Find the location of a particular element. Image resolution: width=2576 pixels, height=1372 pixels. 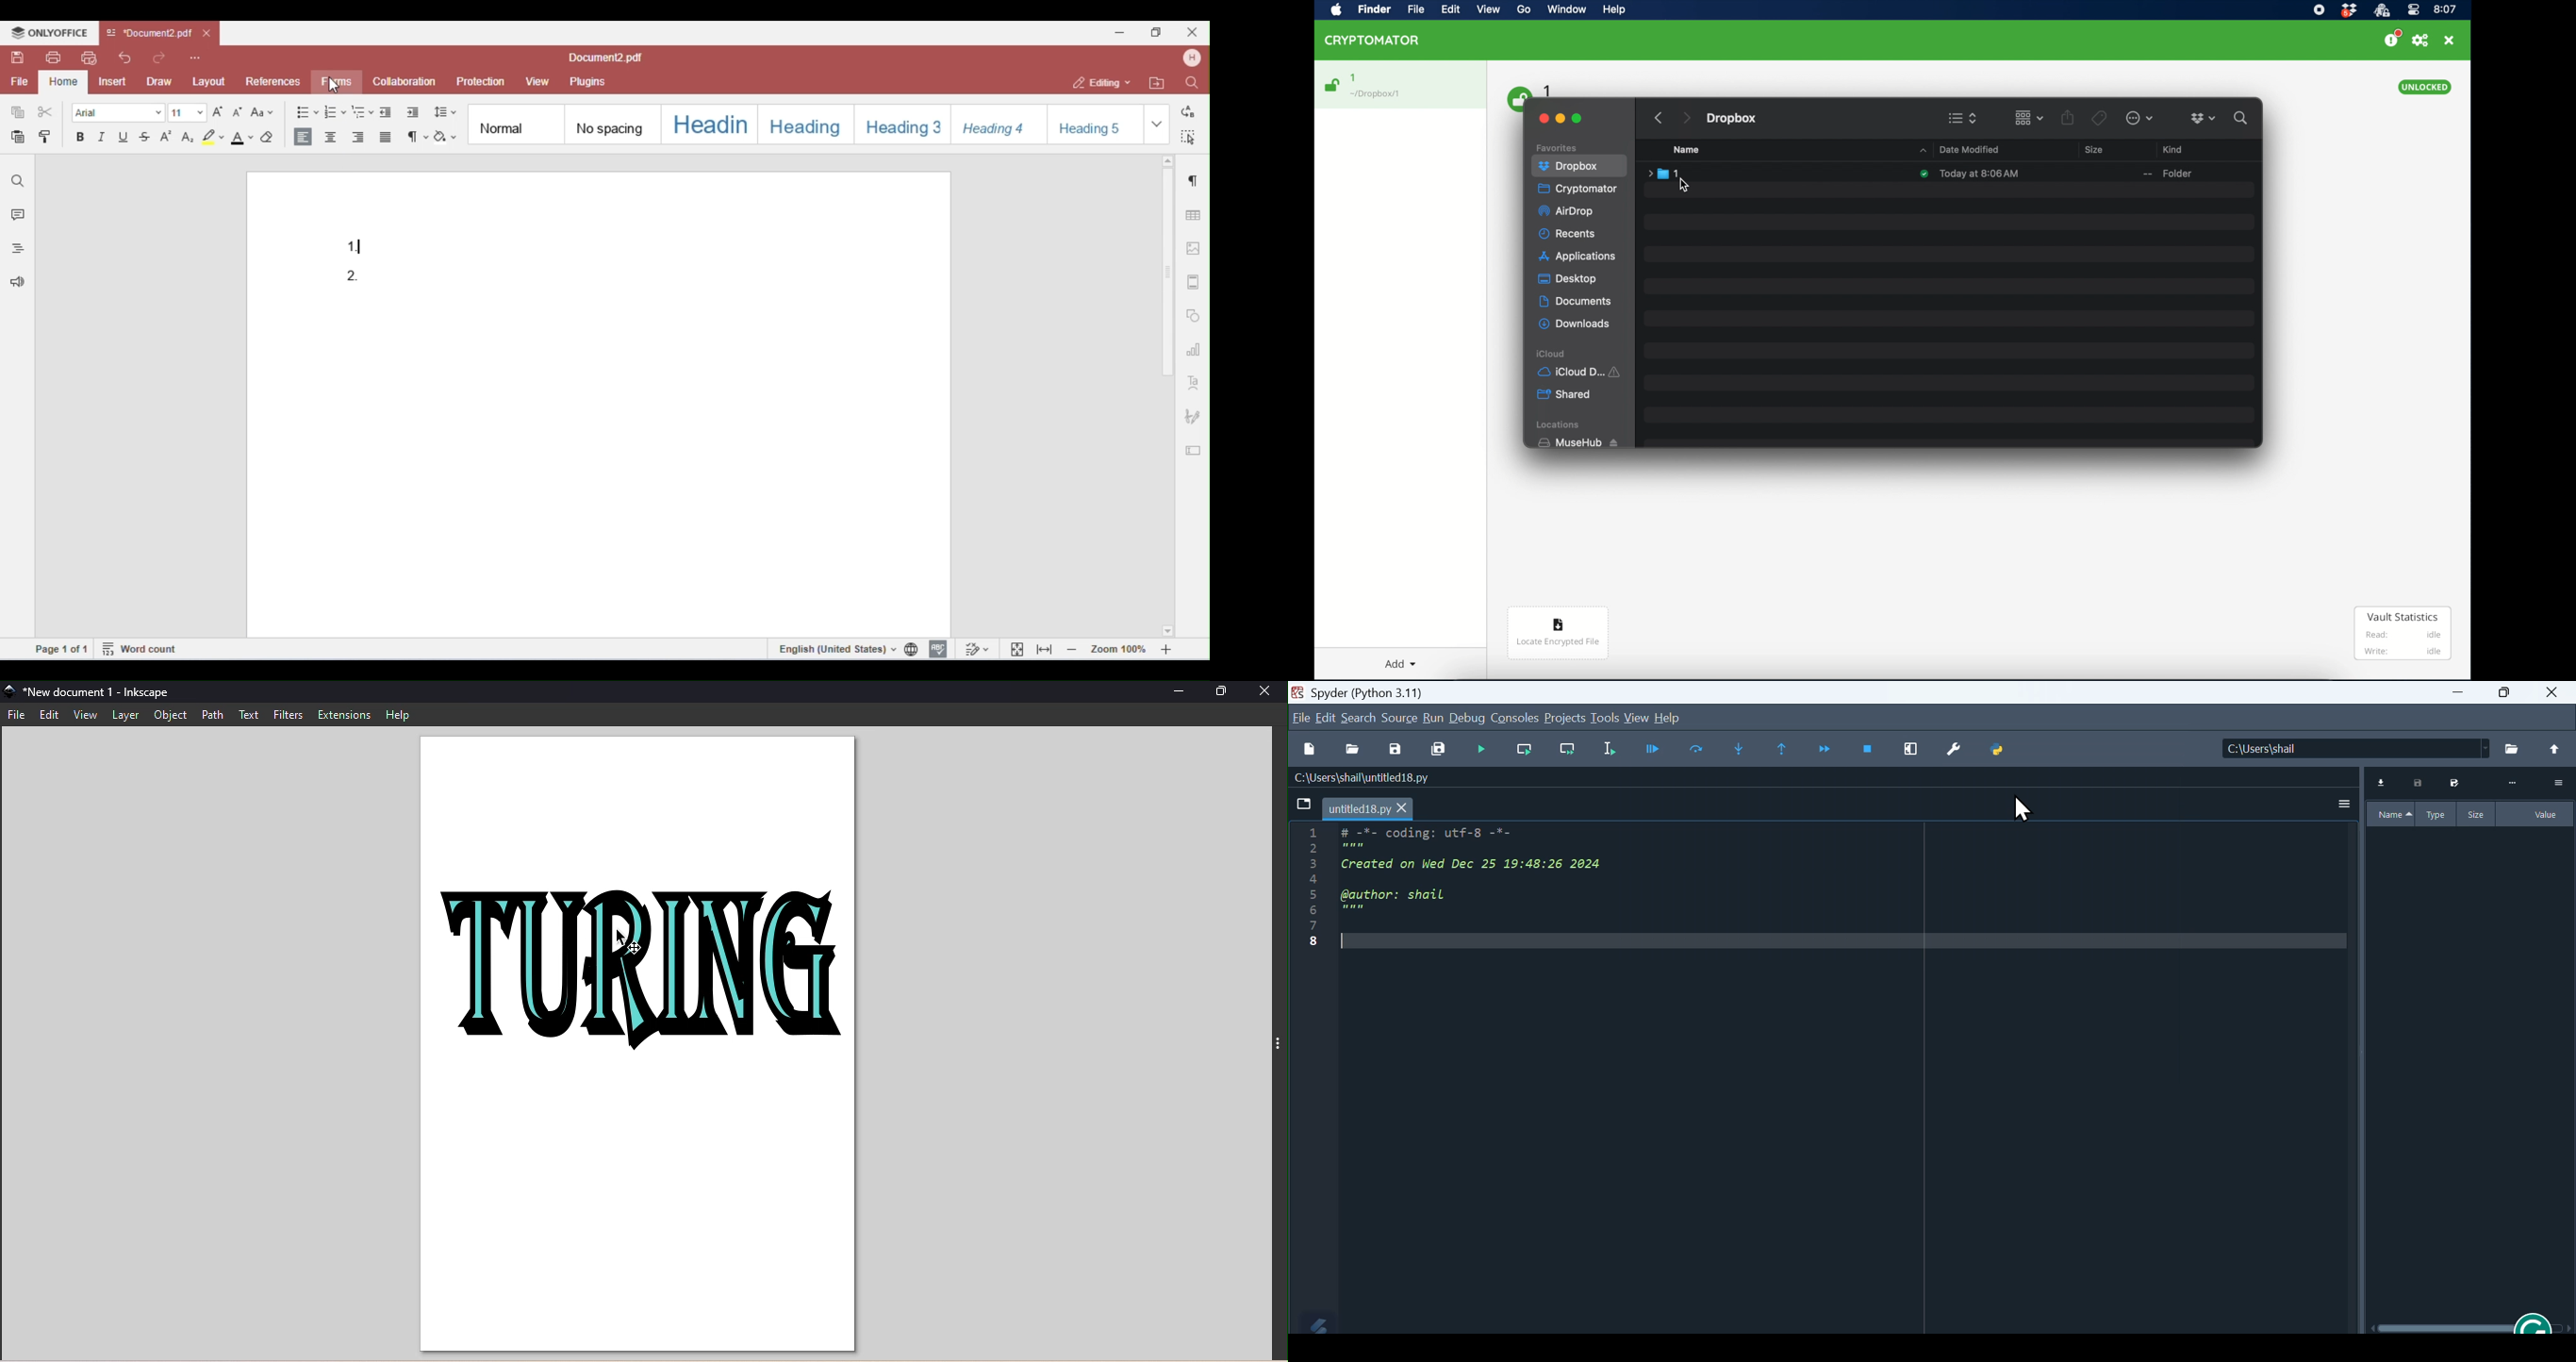

value is located at coordinates (2546, 816).